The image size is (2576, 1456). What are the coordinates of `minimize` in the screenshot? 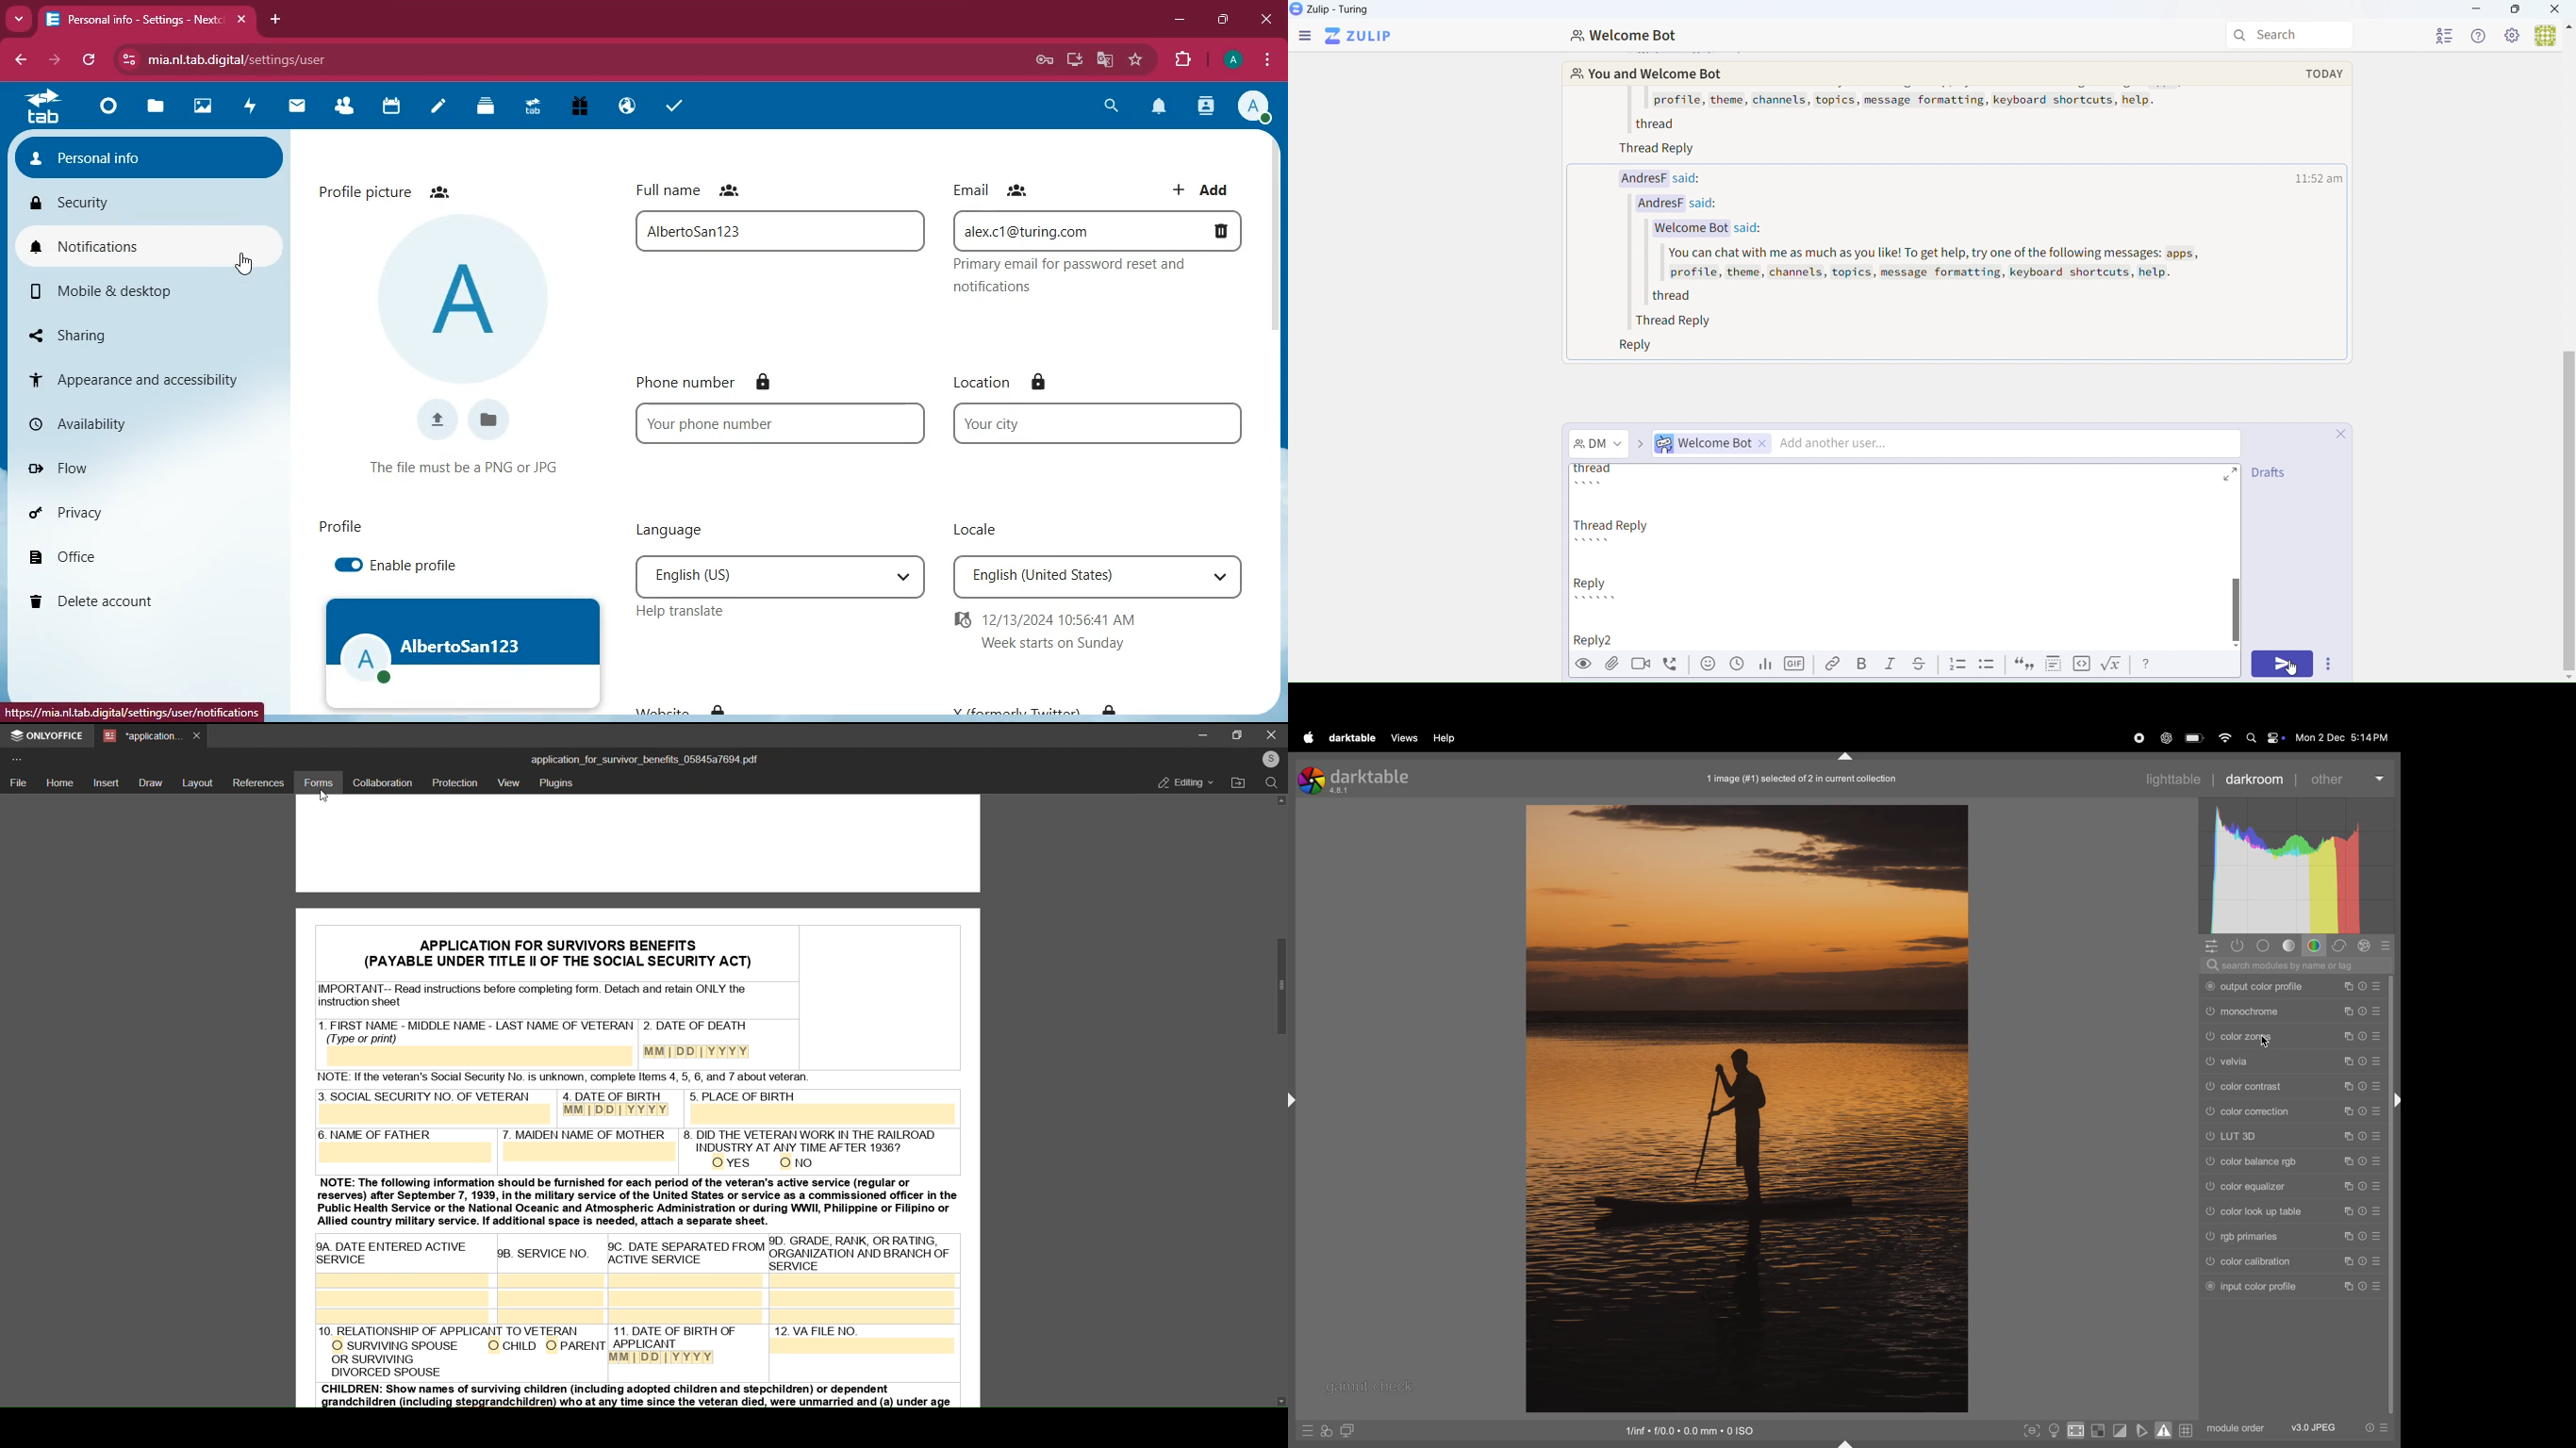 It's located at (1180, 21).